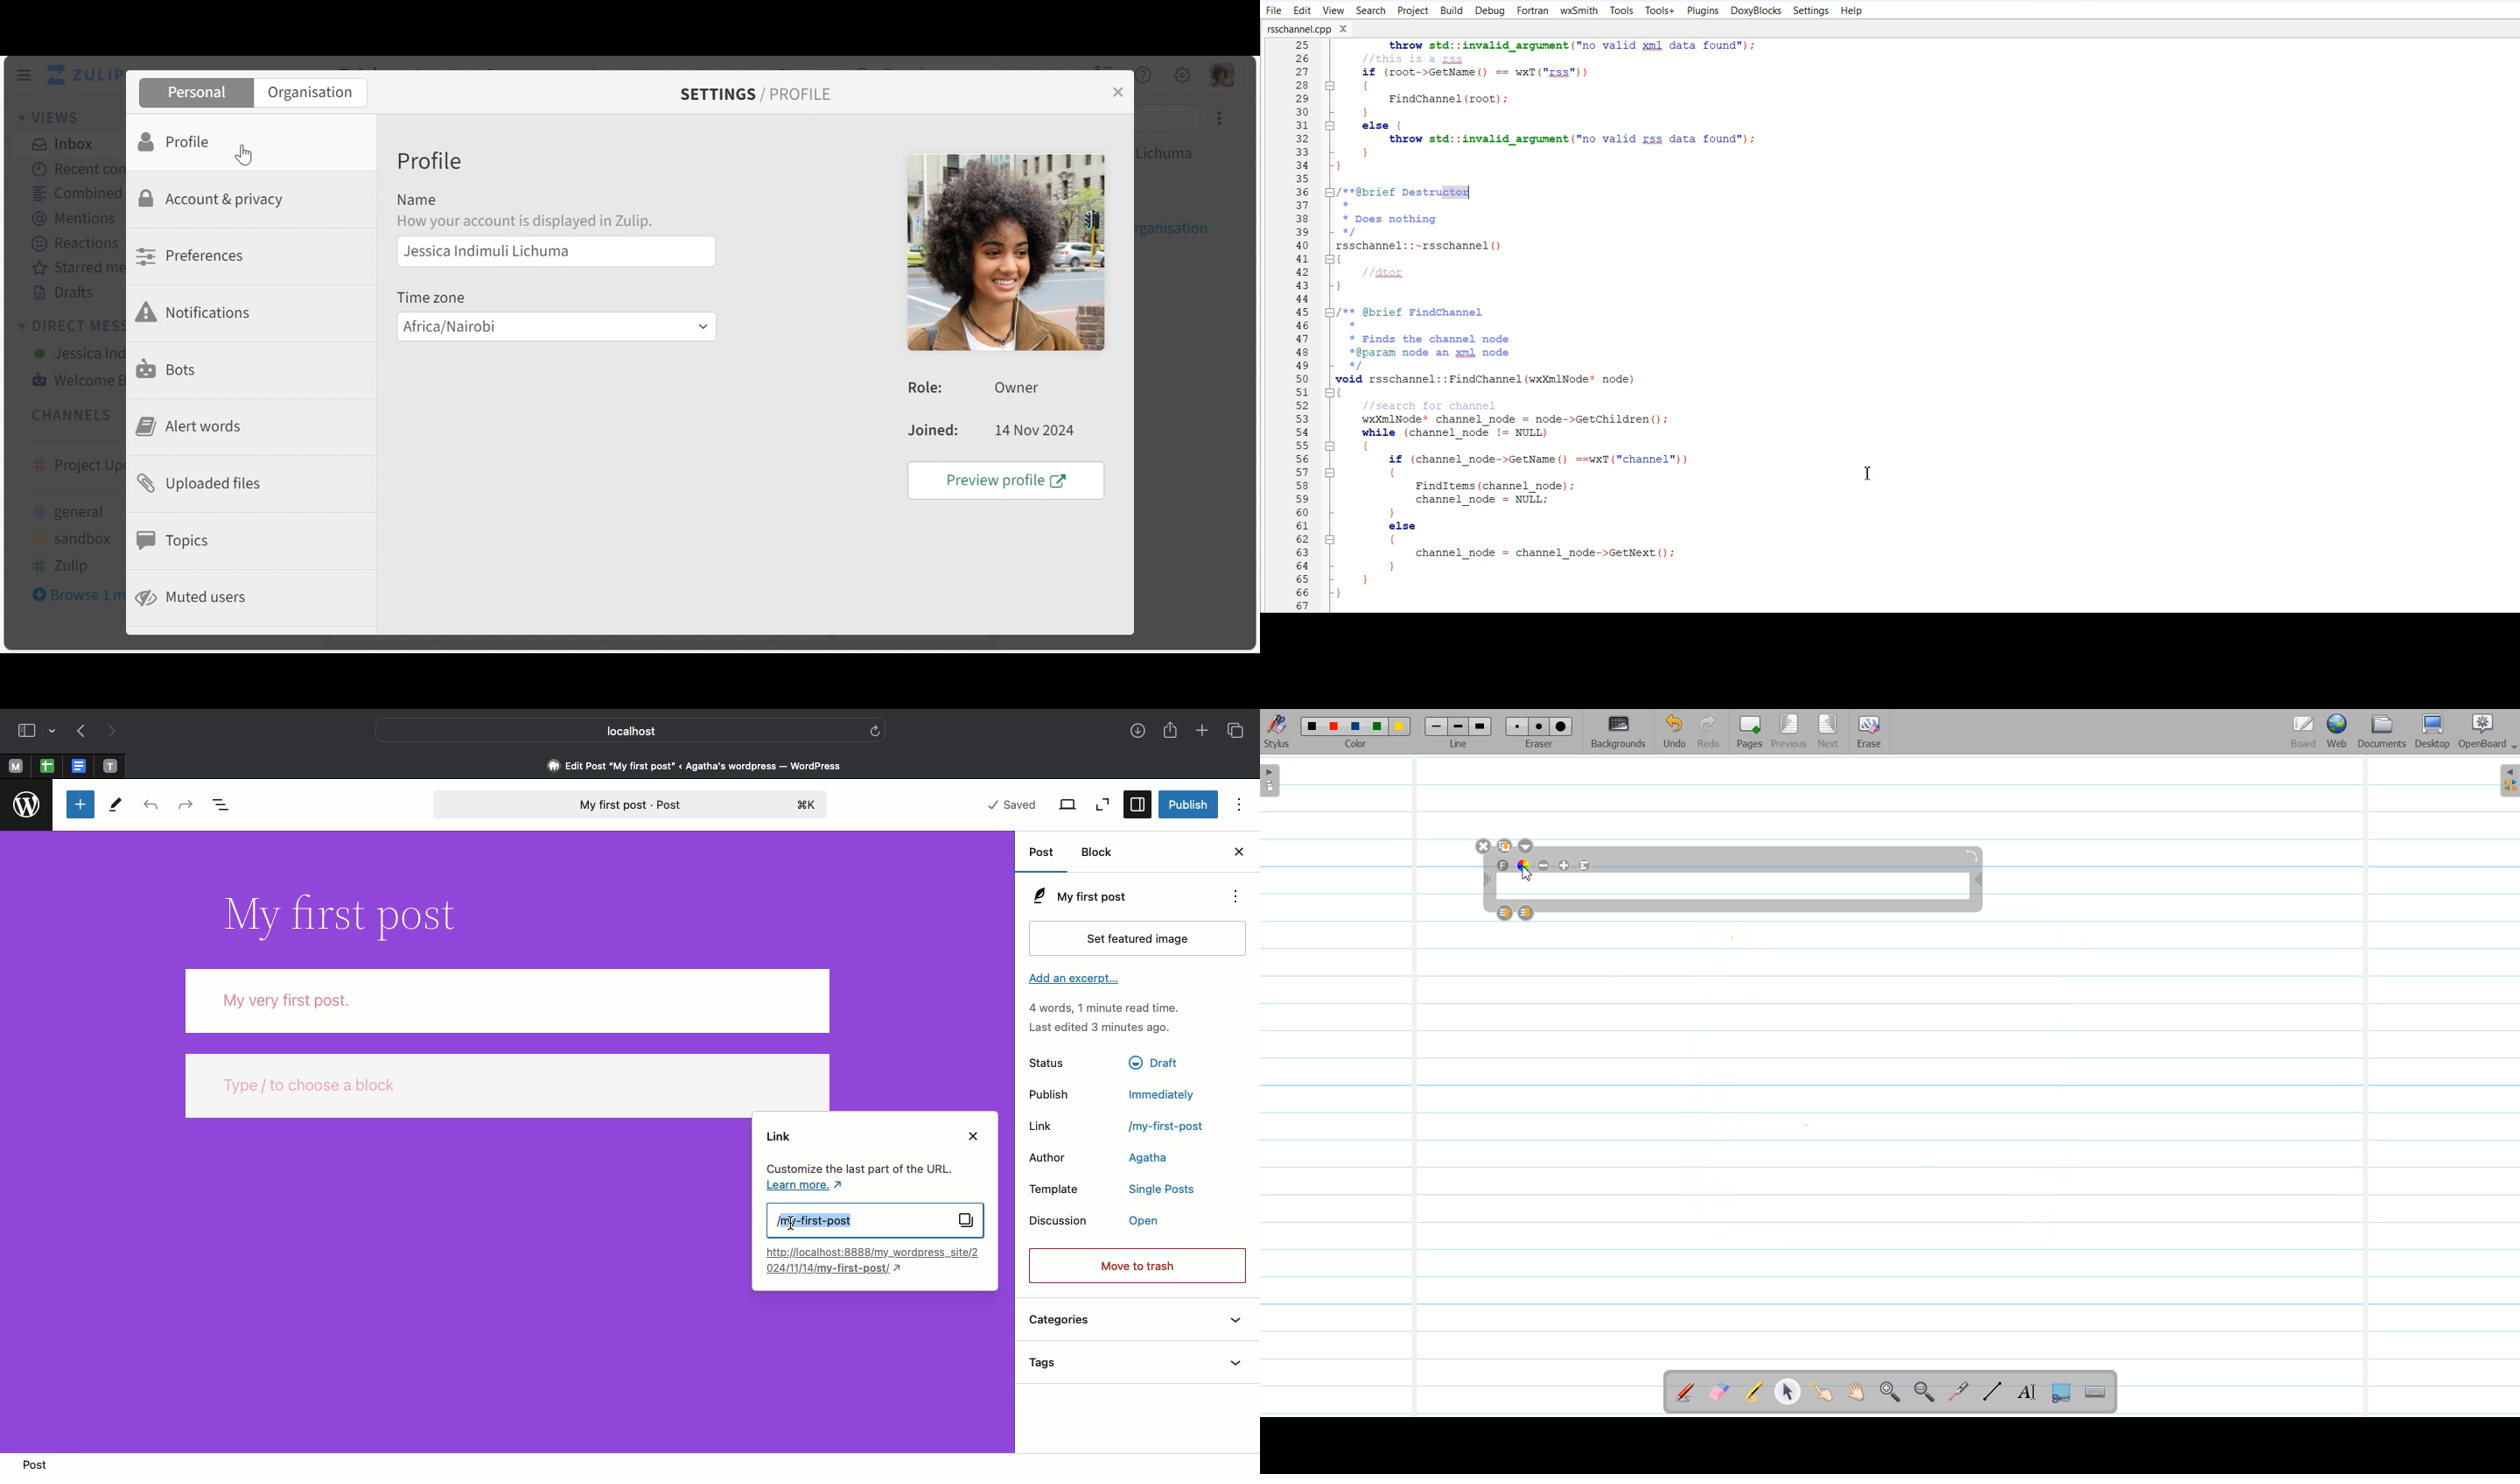 This screenshot has height=1484, width=2520. What do you see at coordinates (245, 156) in the screenshot?
I see `cursor` at bounding box center [245, 156].